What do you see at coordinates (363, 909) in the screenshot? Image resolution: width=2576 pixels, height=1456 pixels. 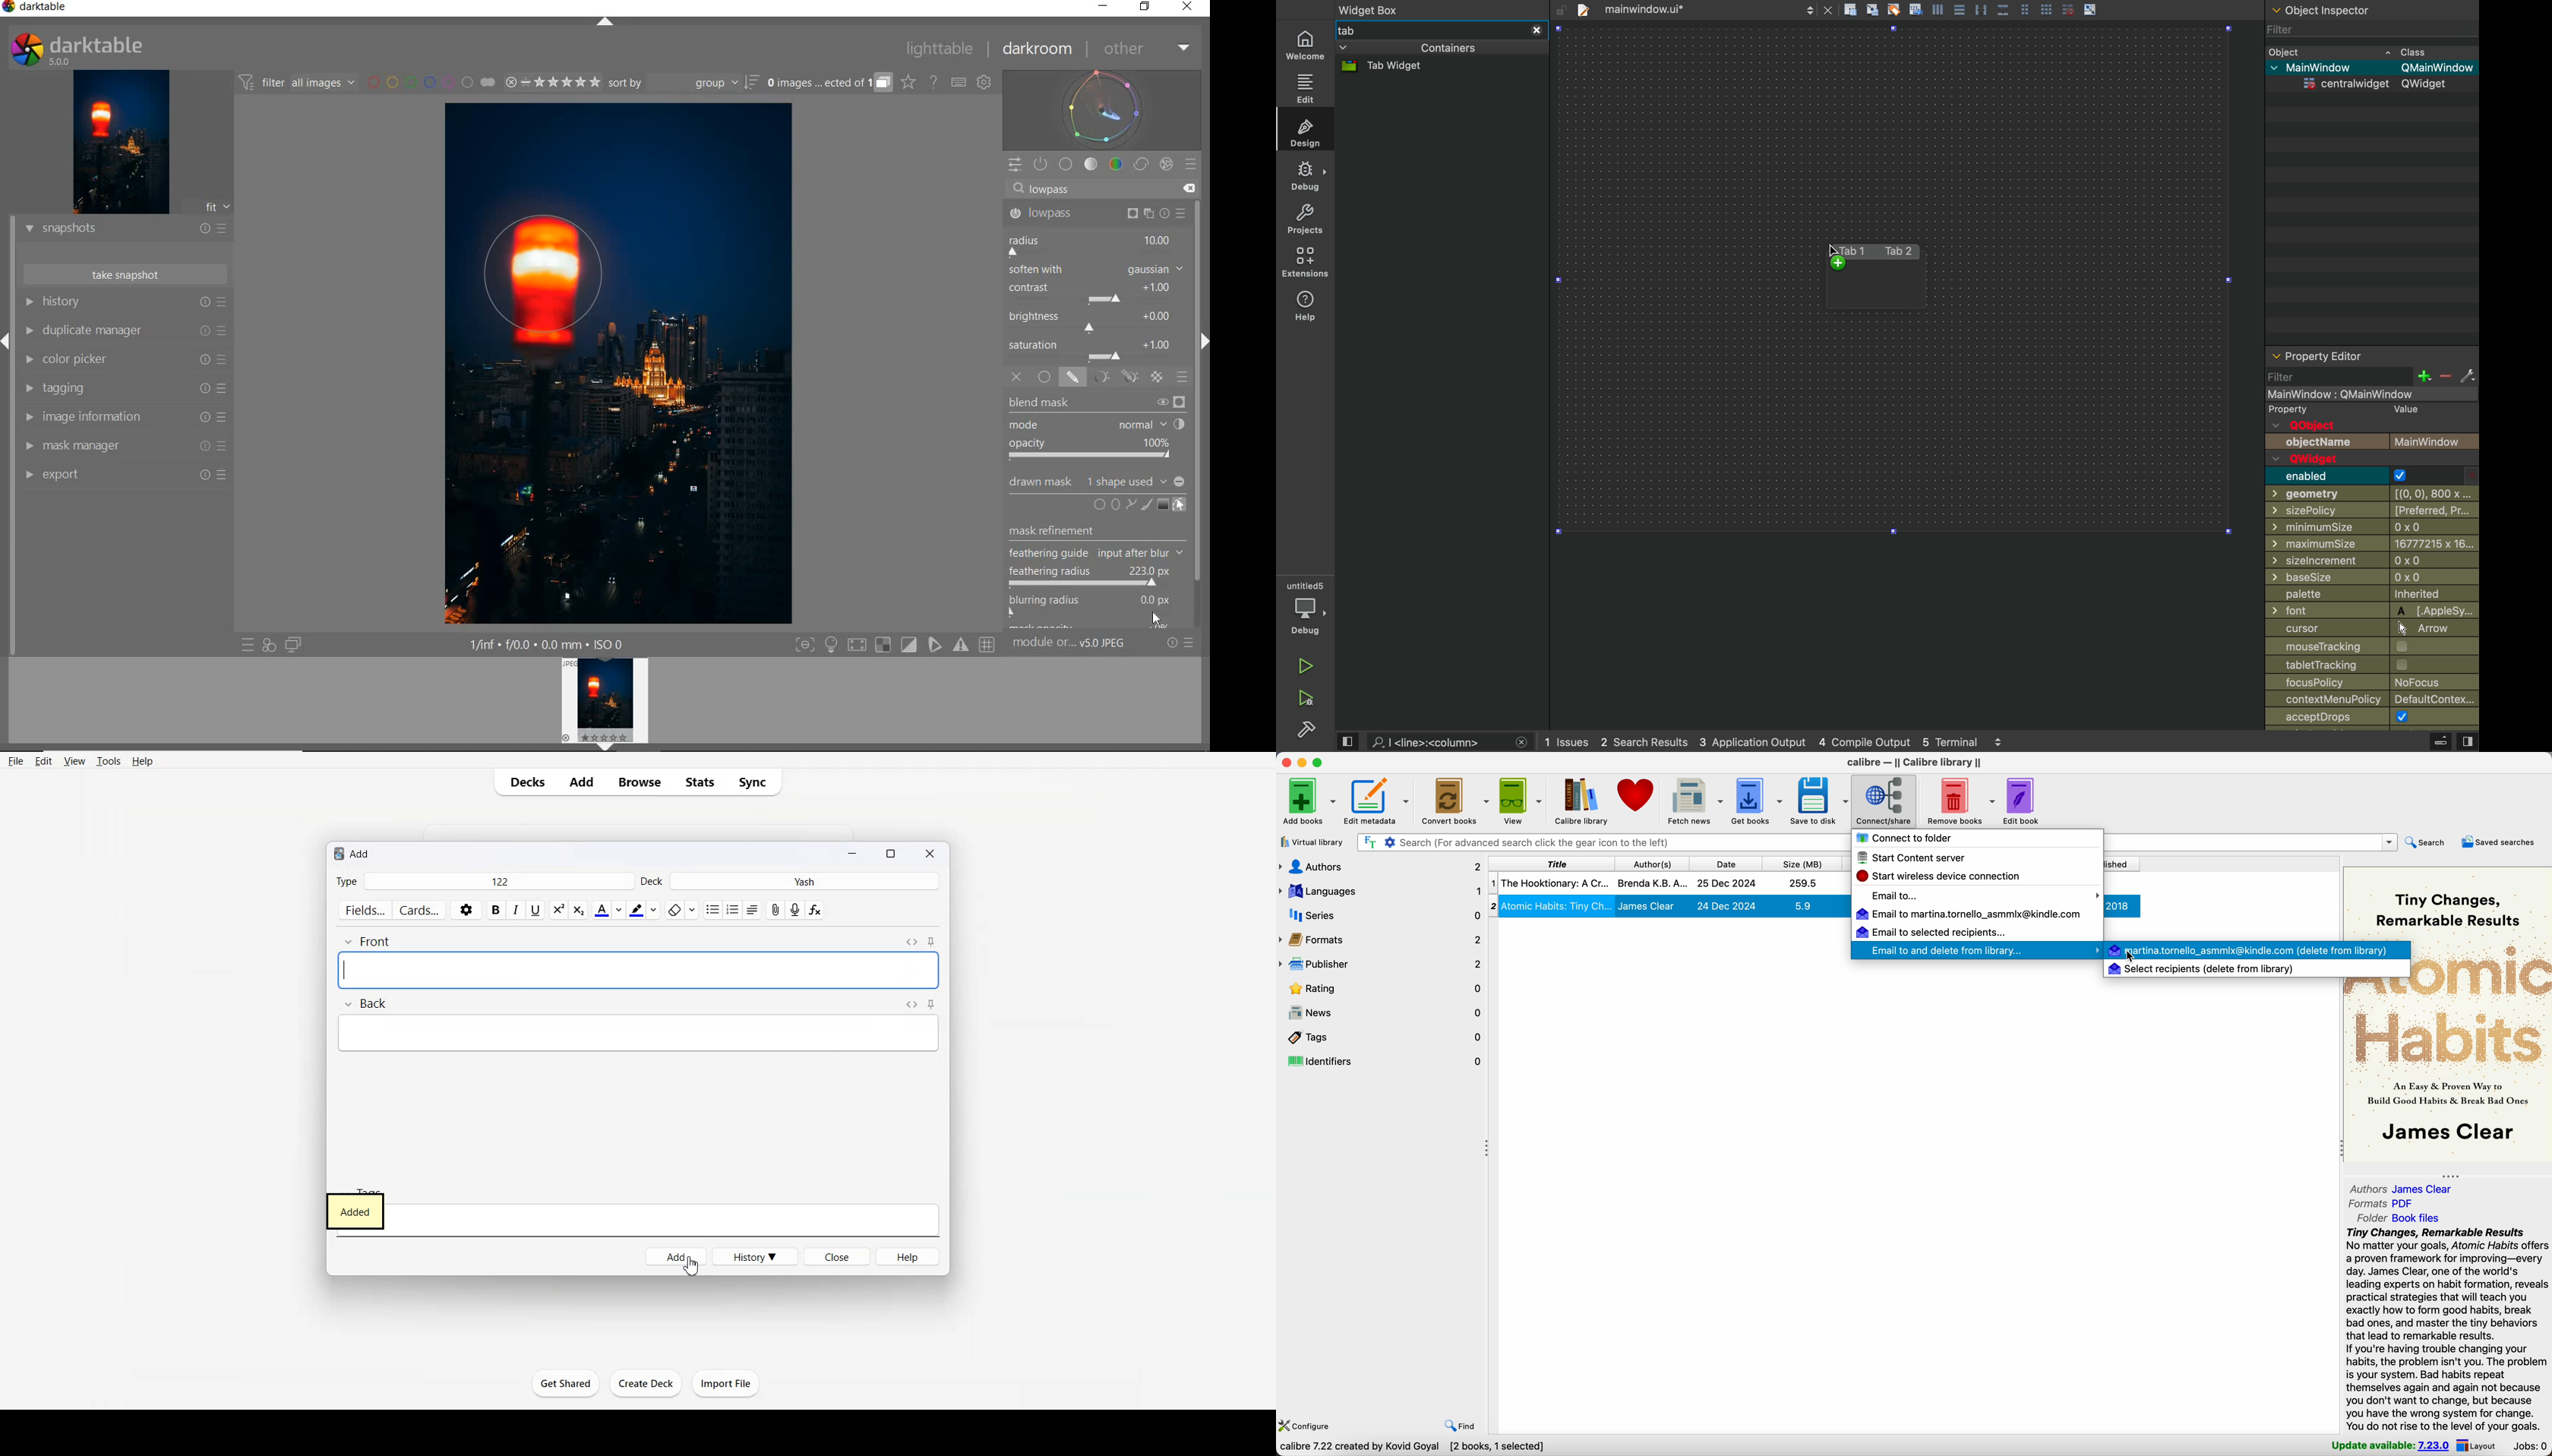 I see `Fields` at bounding box center [363, 909].